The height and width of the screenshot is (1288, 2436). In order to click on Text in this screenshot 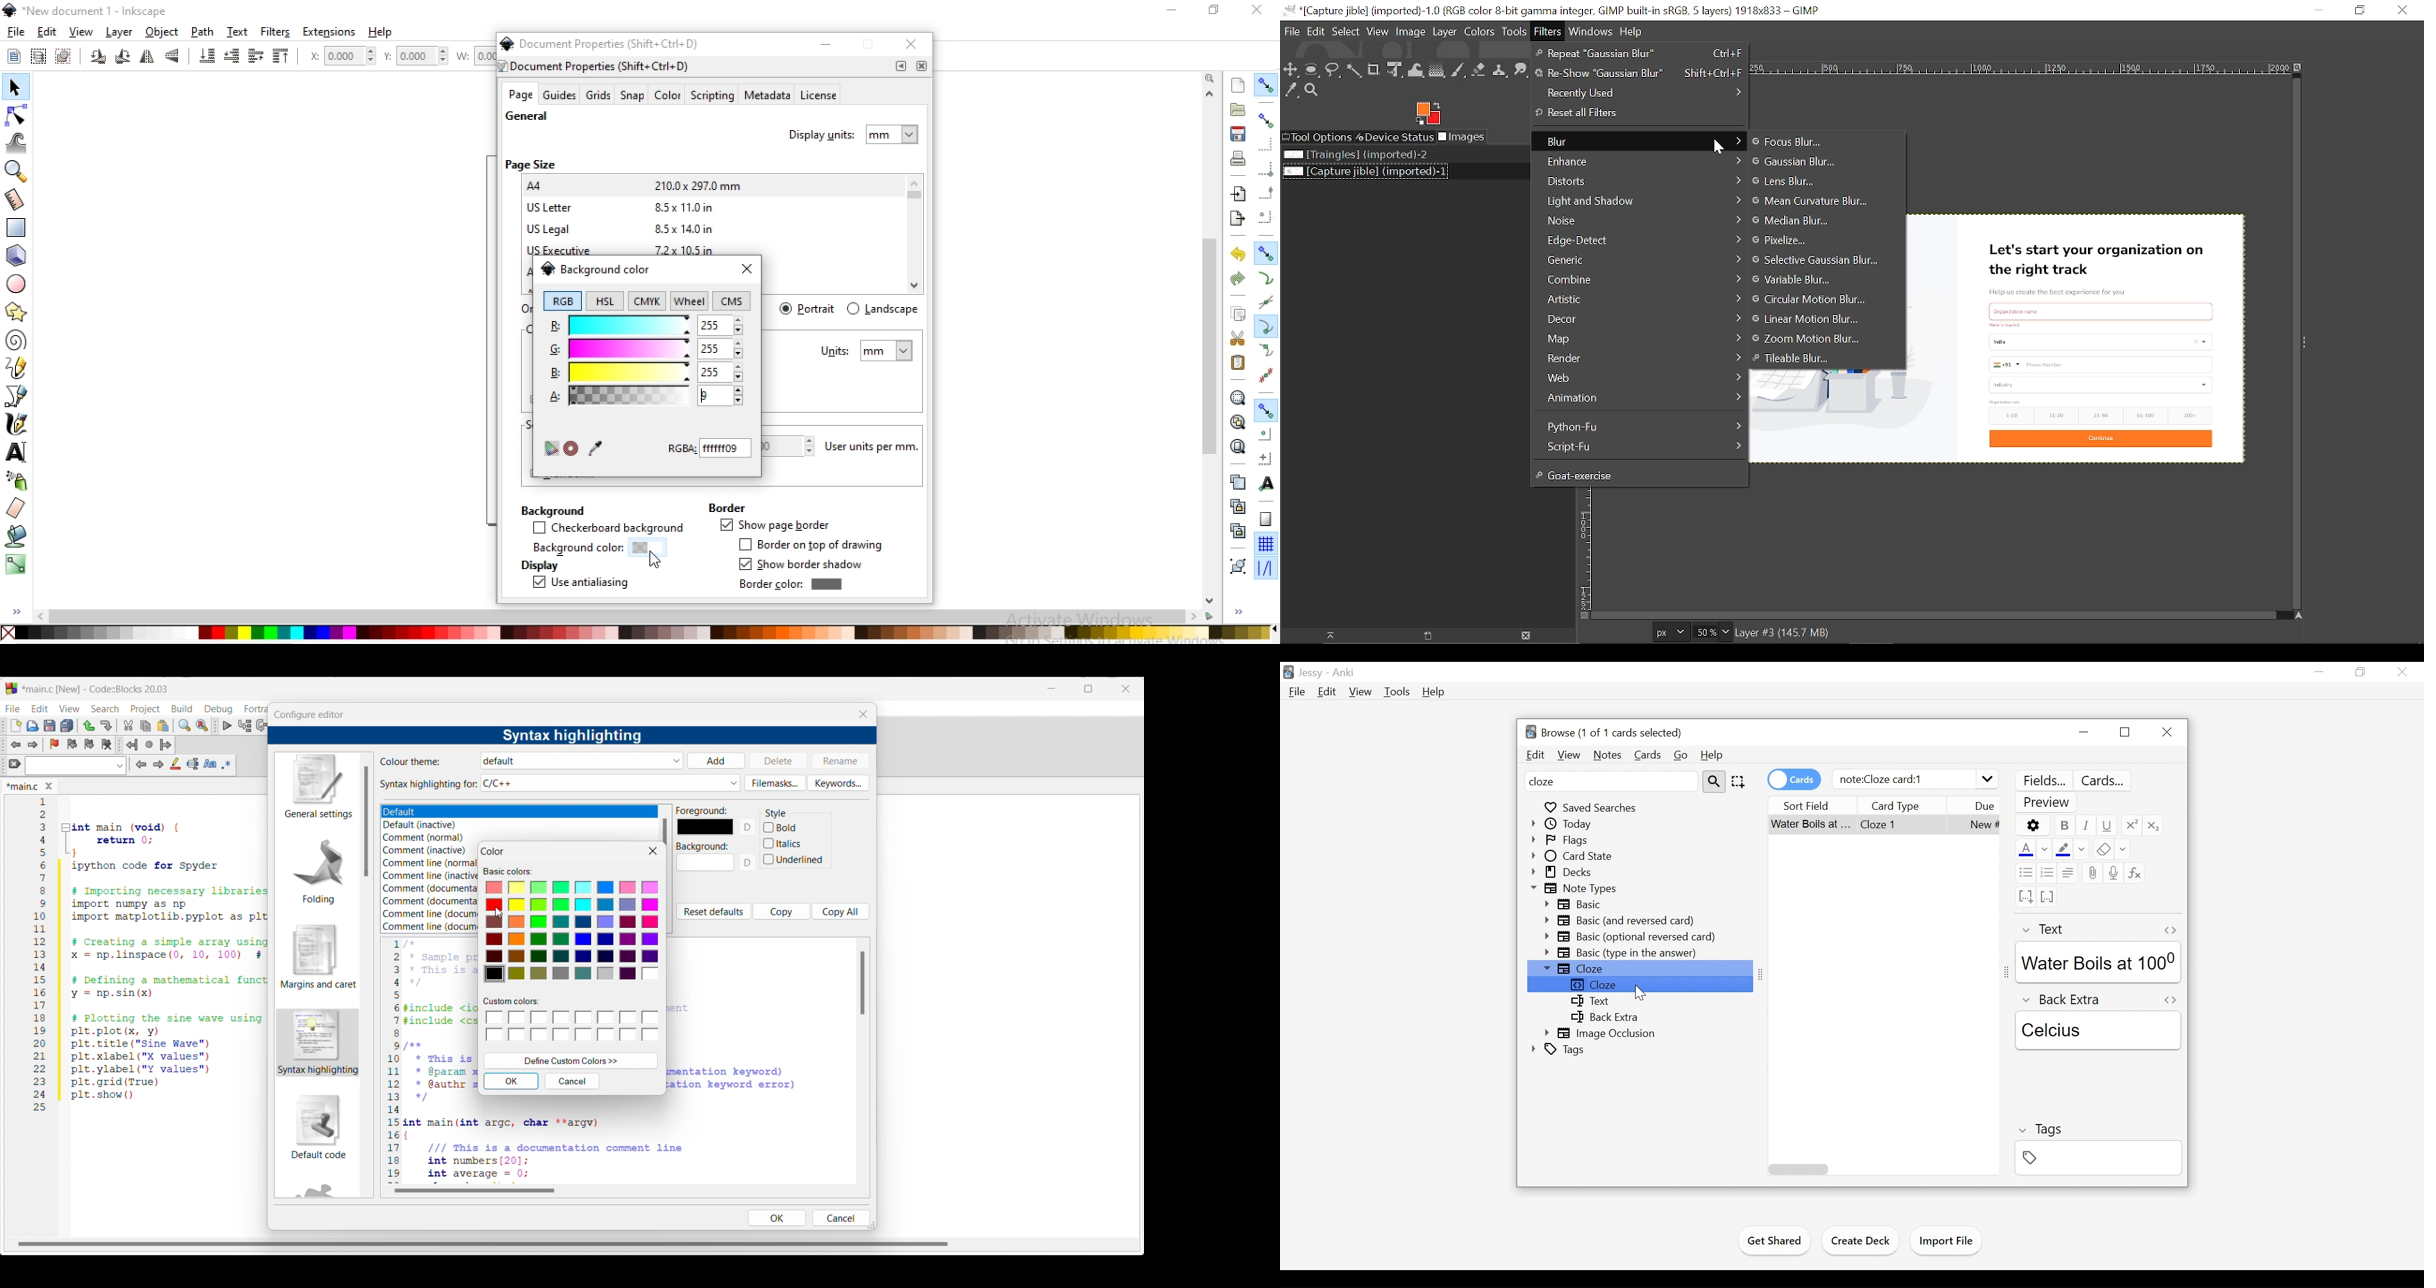, I will do `click(1591, 1002)`.